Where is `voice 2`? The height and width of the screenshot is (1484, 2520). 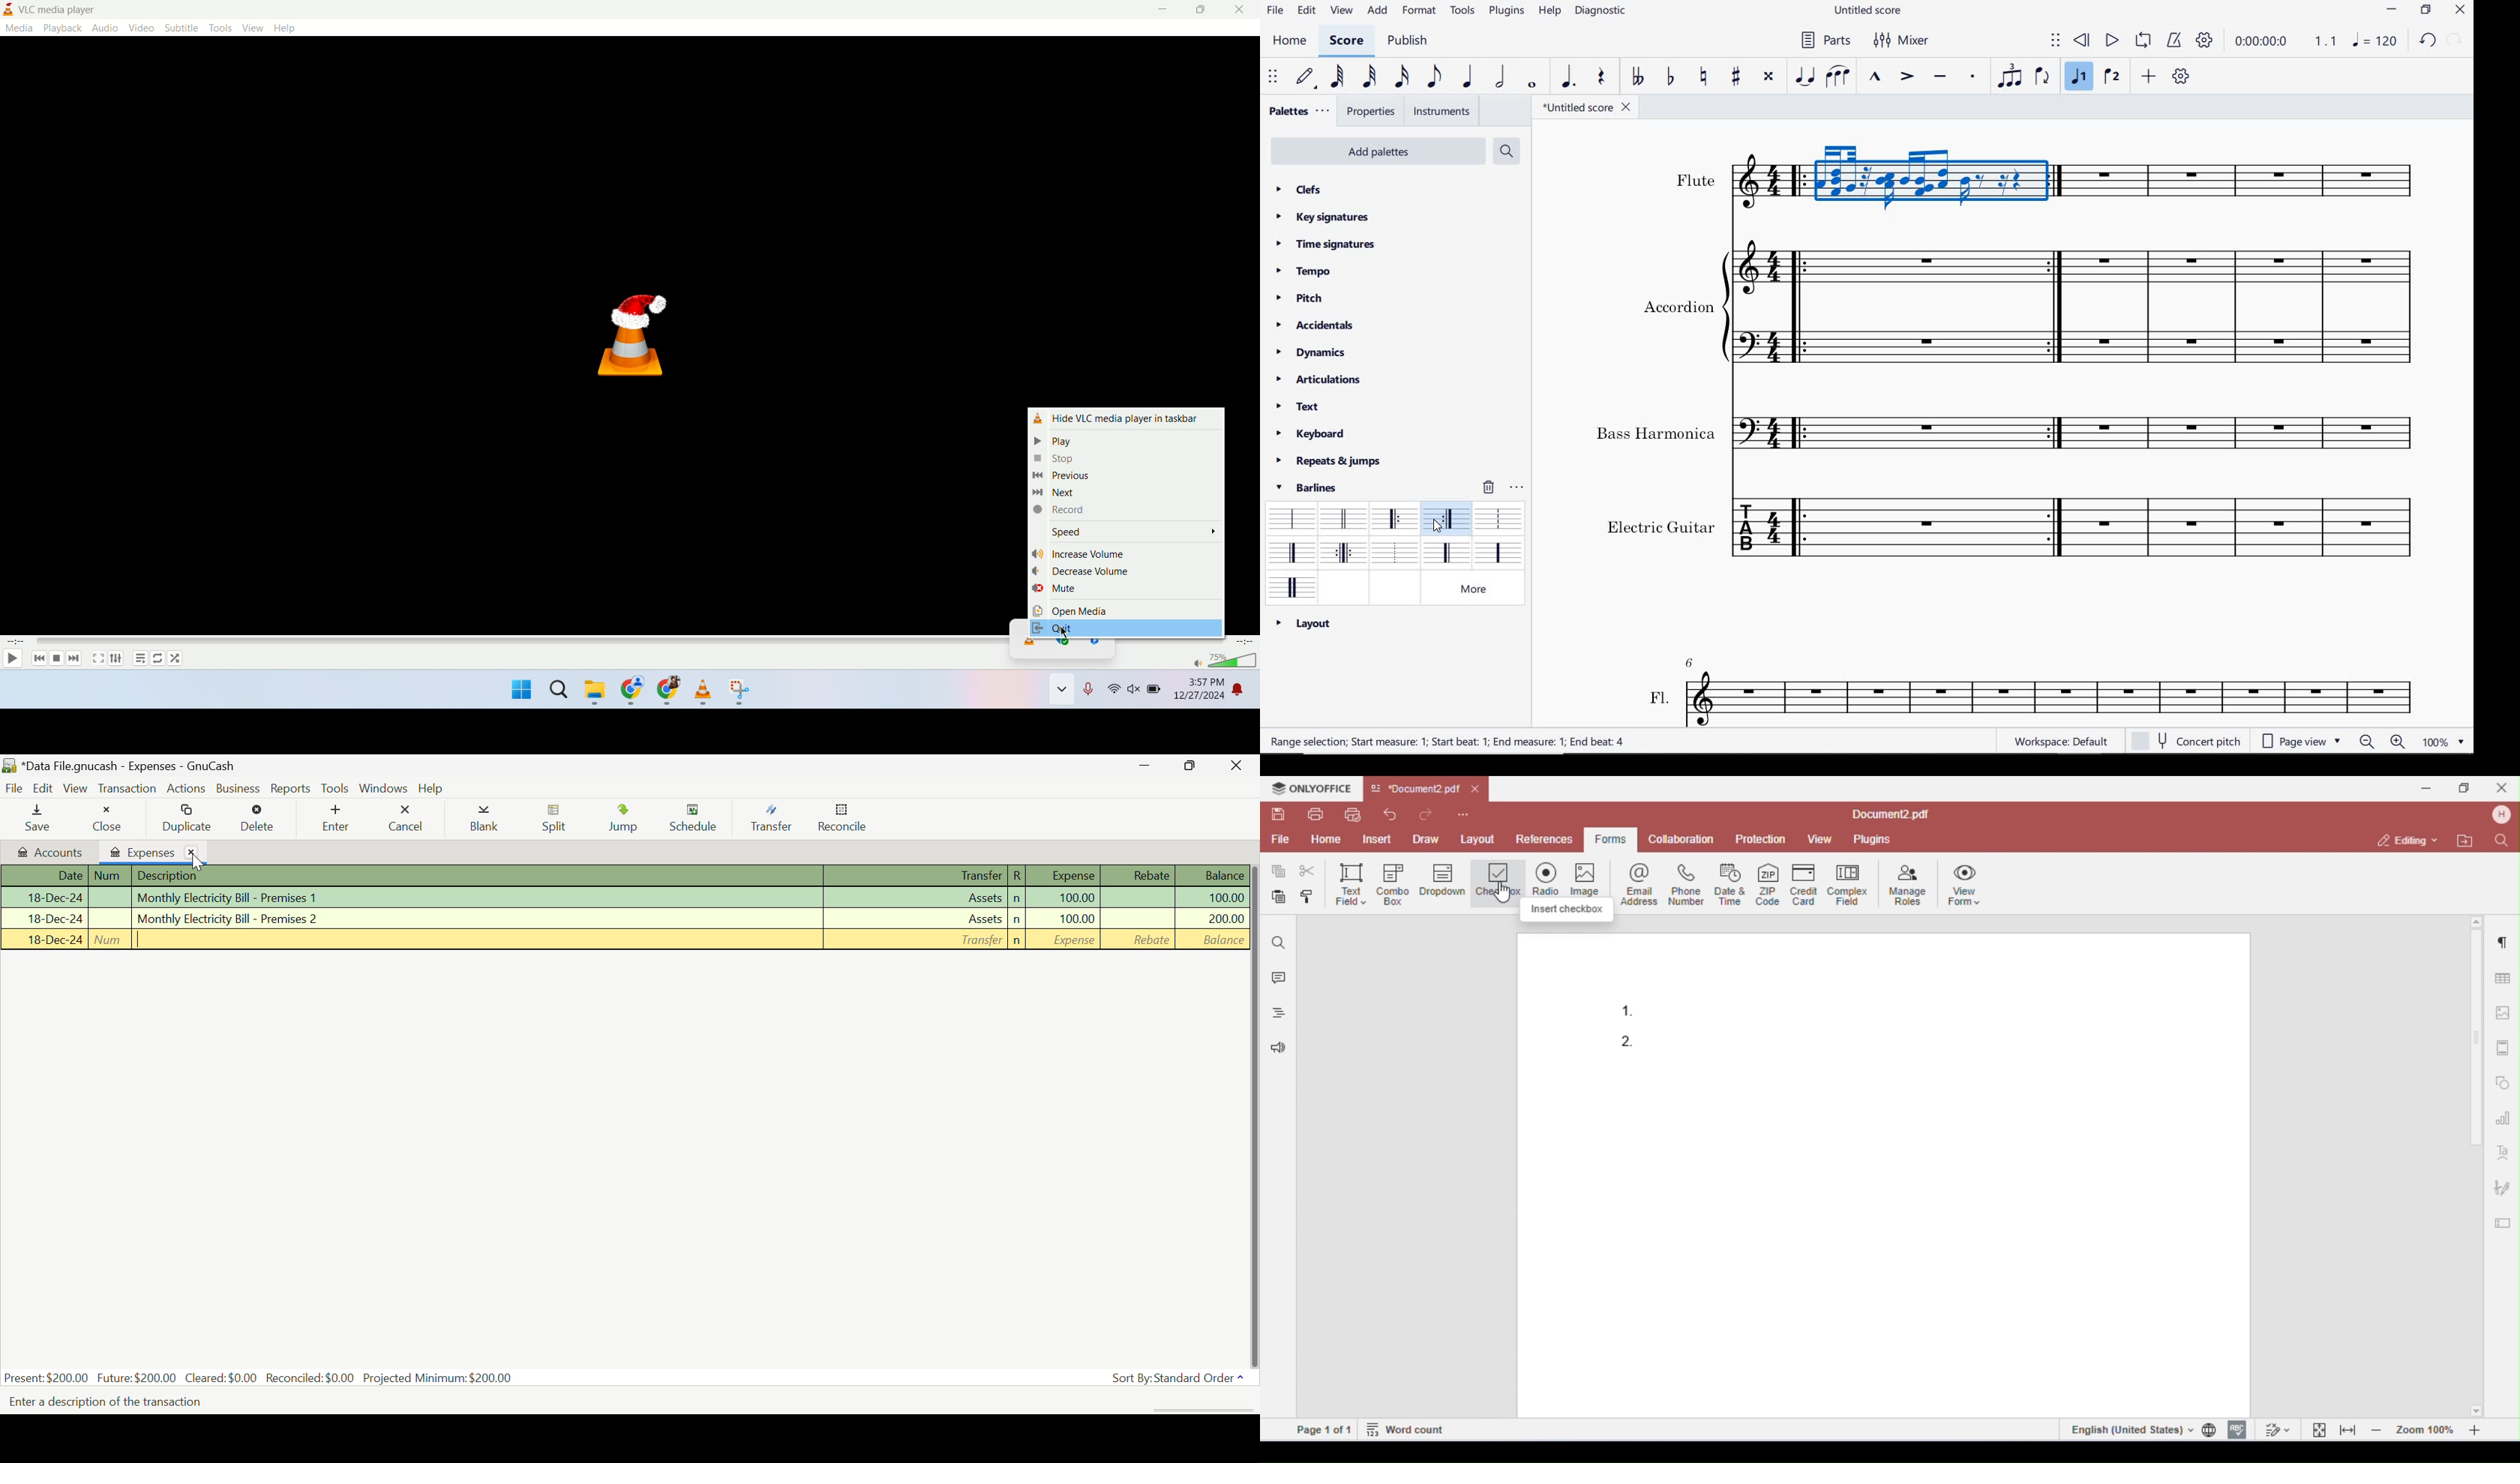 voice 2 is located at coordinates (2112, 78).